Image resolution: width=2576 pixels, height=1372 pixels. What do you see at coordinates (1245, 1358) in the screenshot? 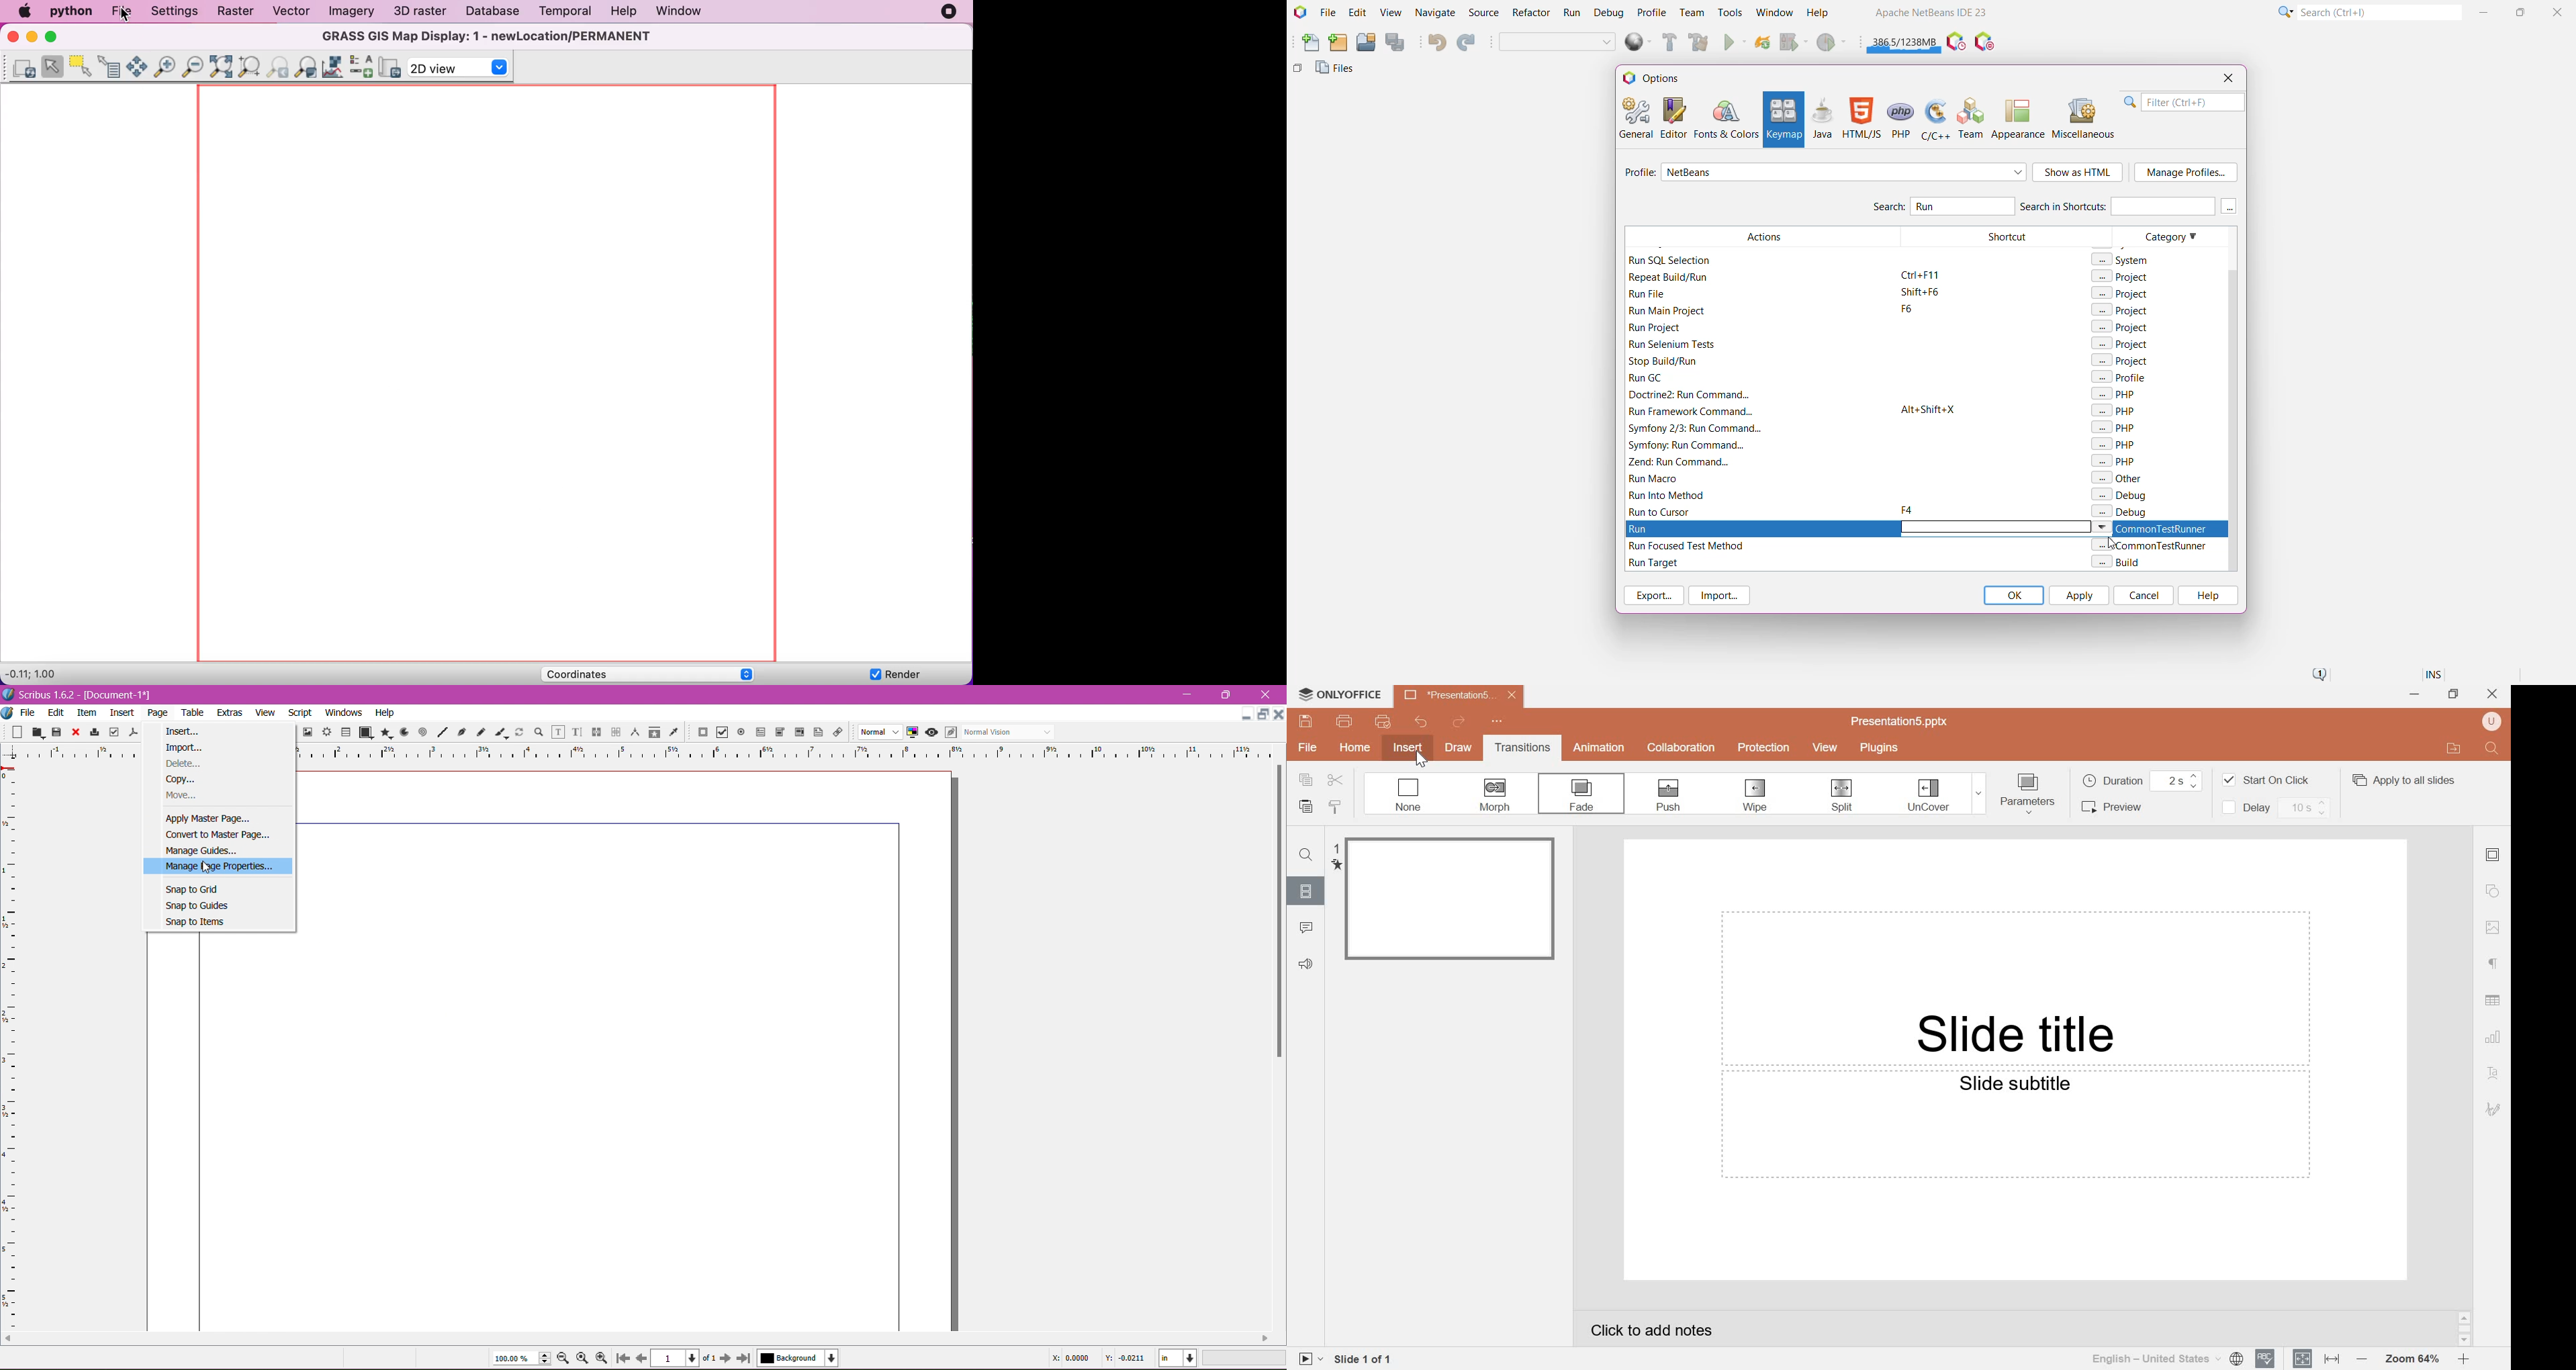
I see `Zoom Level` at bounding box center [1245, 1358].